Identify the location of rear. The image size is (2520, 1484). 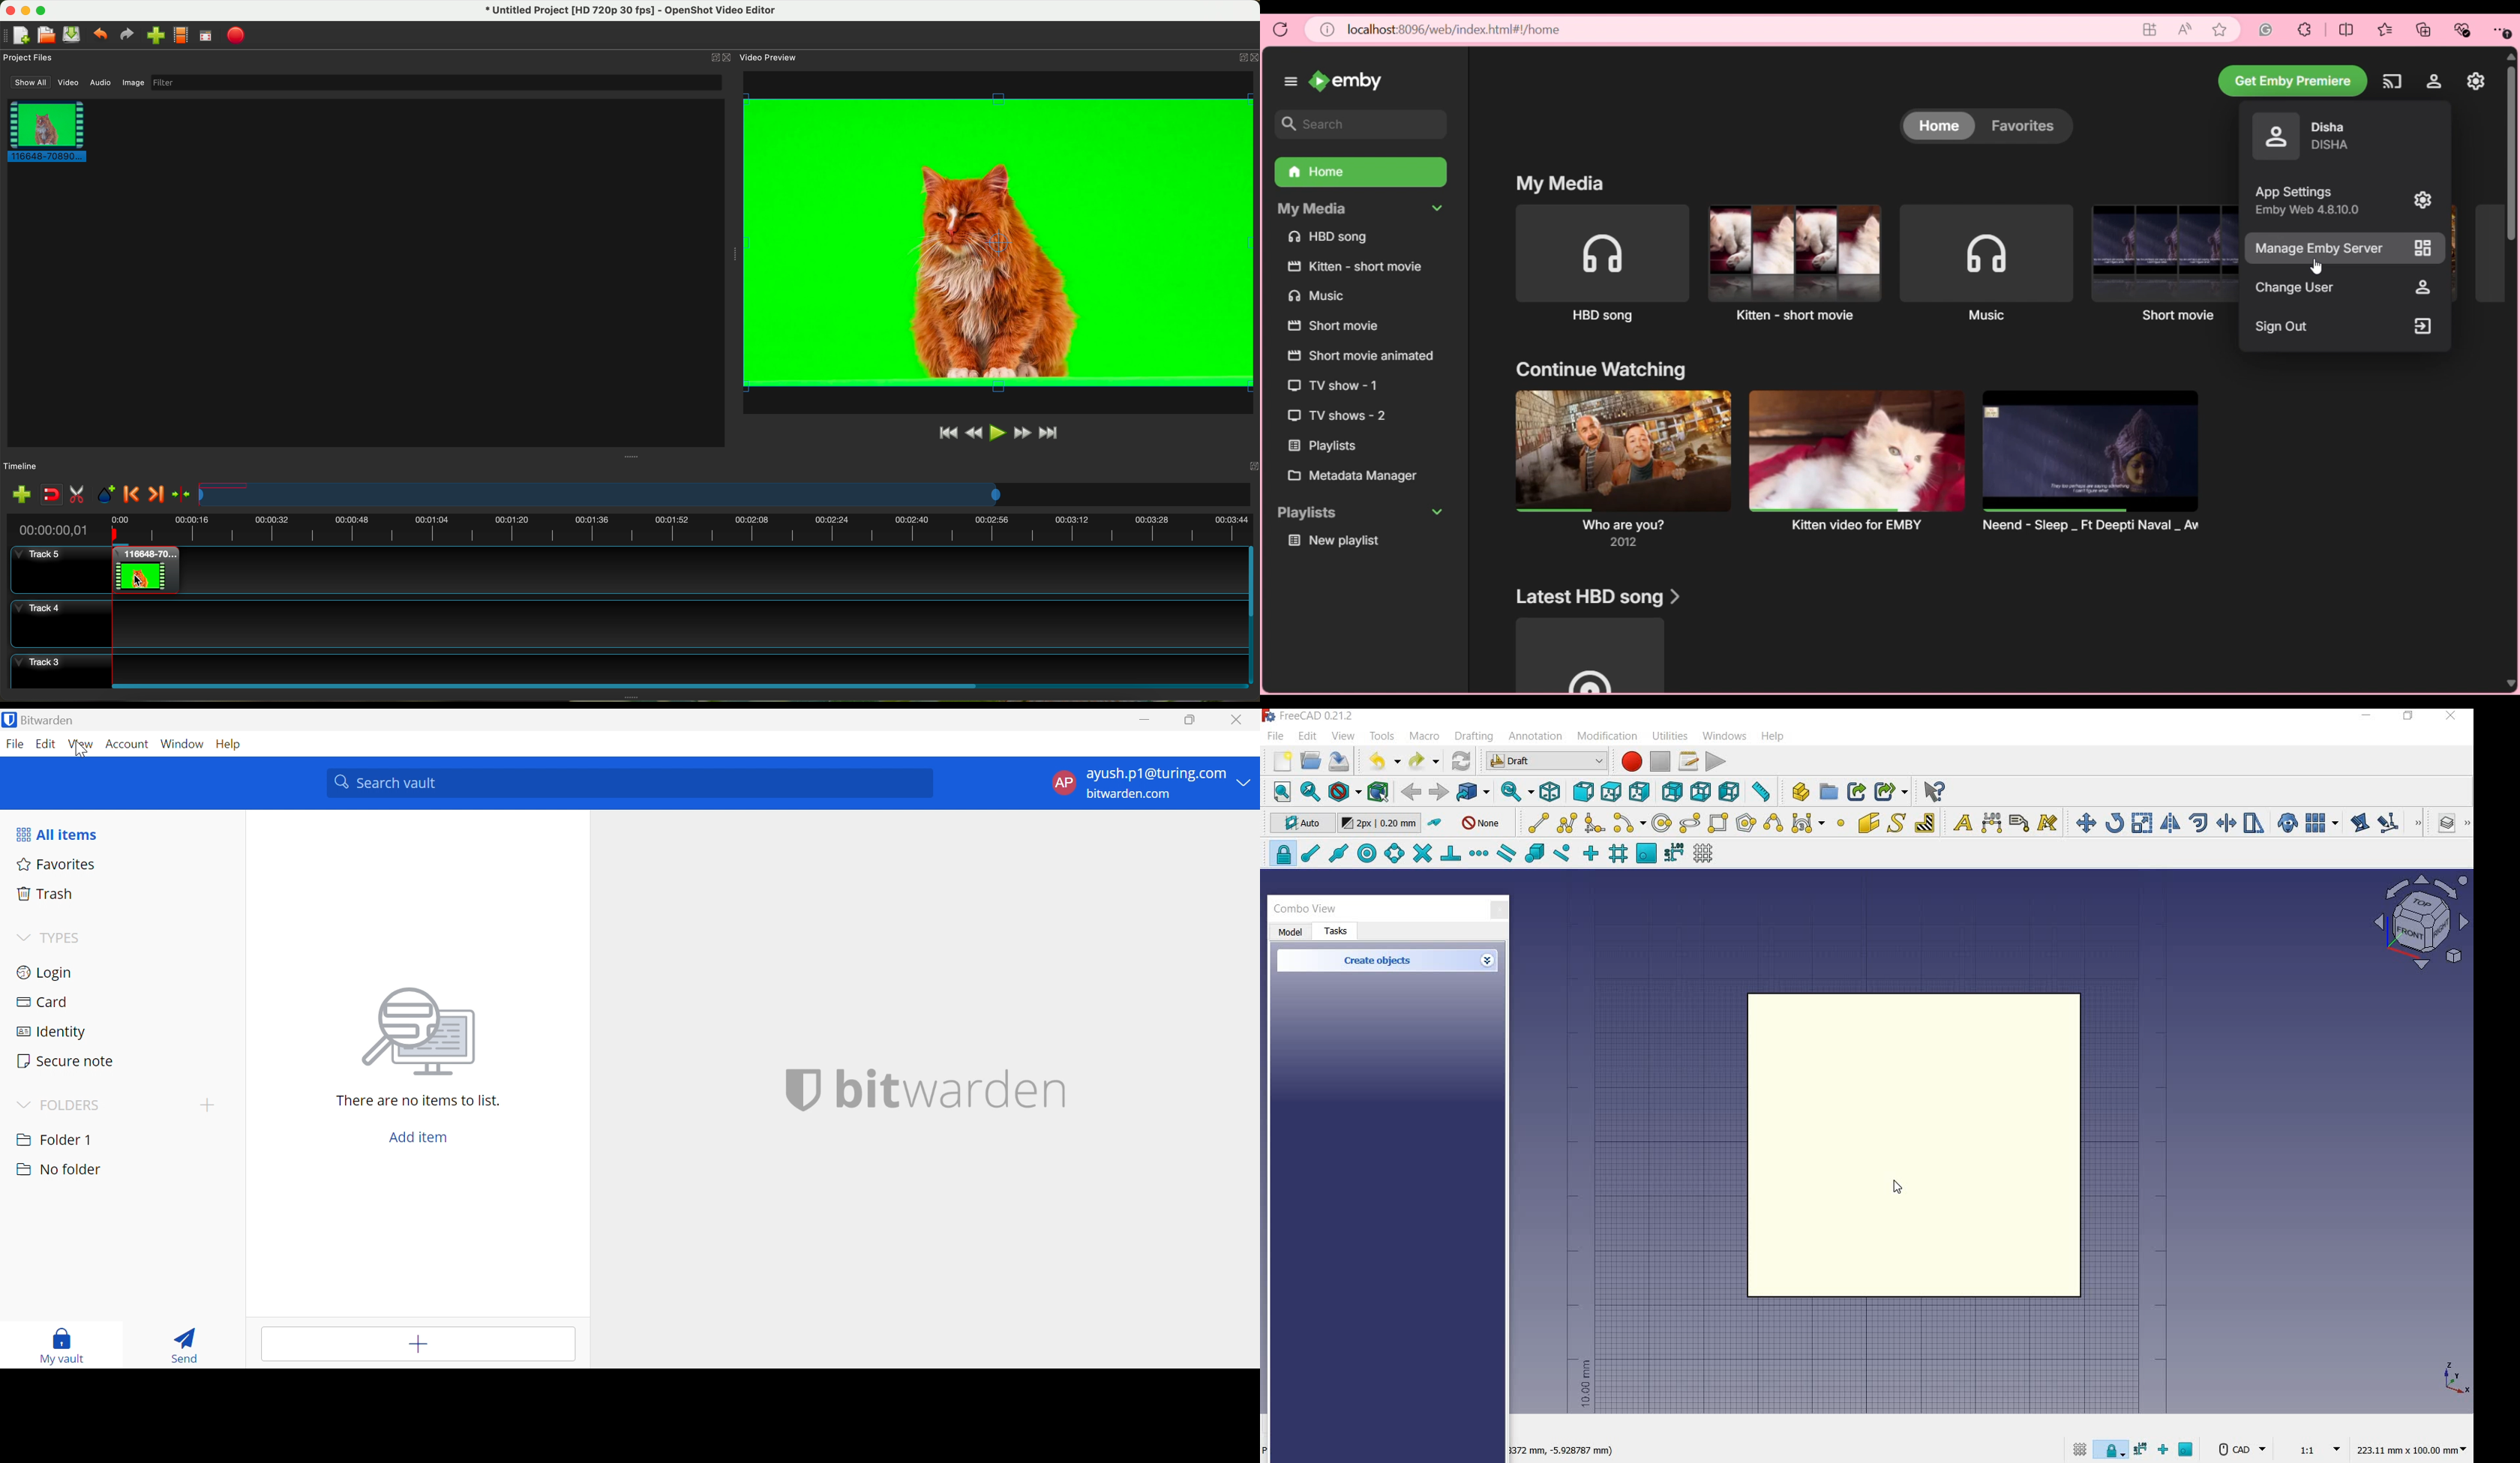
(1673, 792).